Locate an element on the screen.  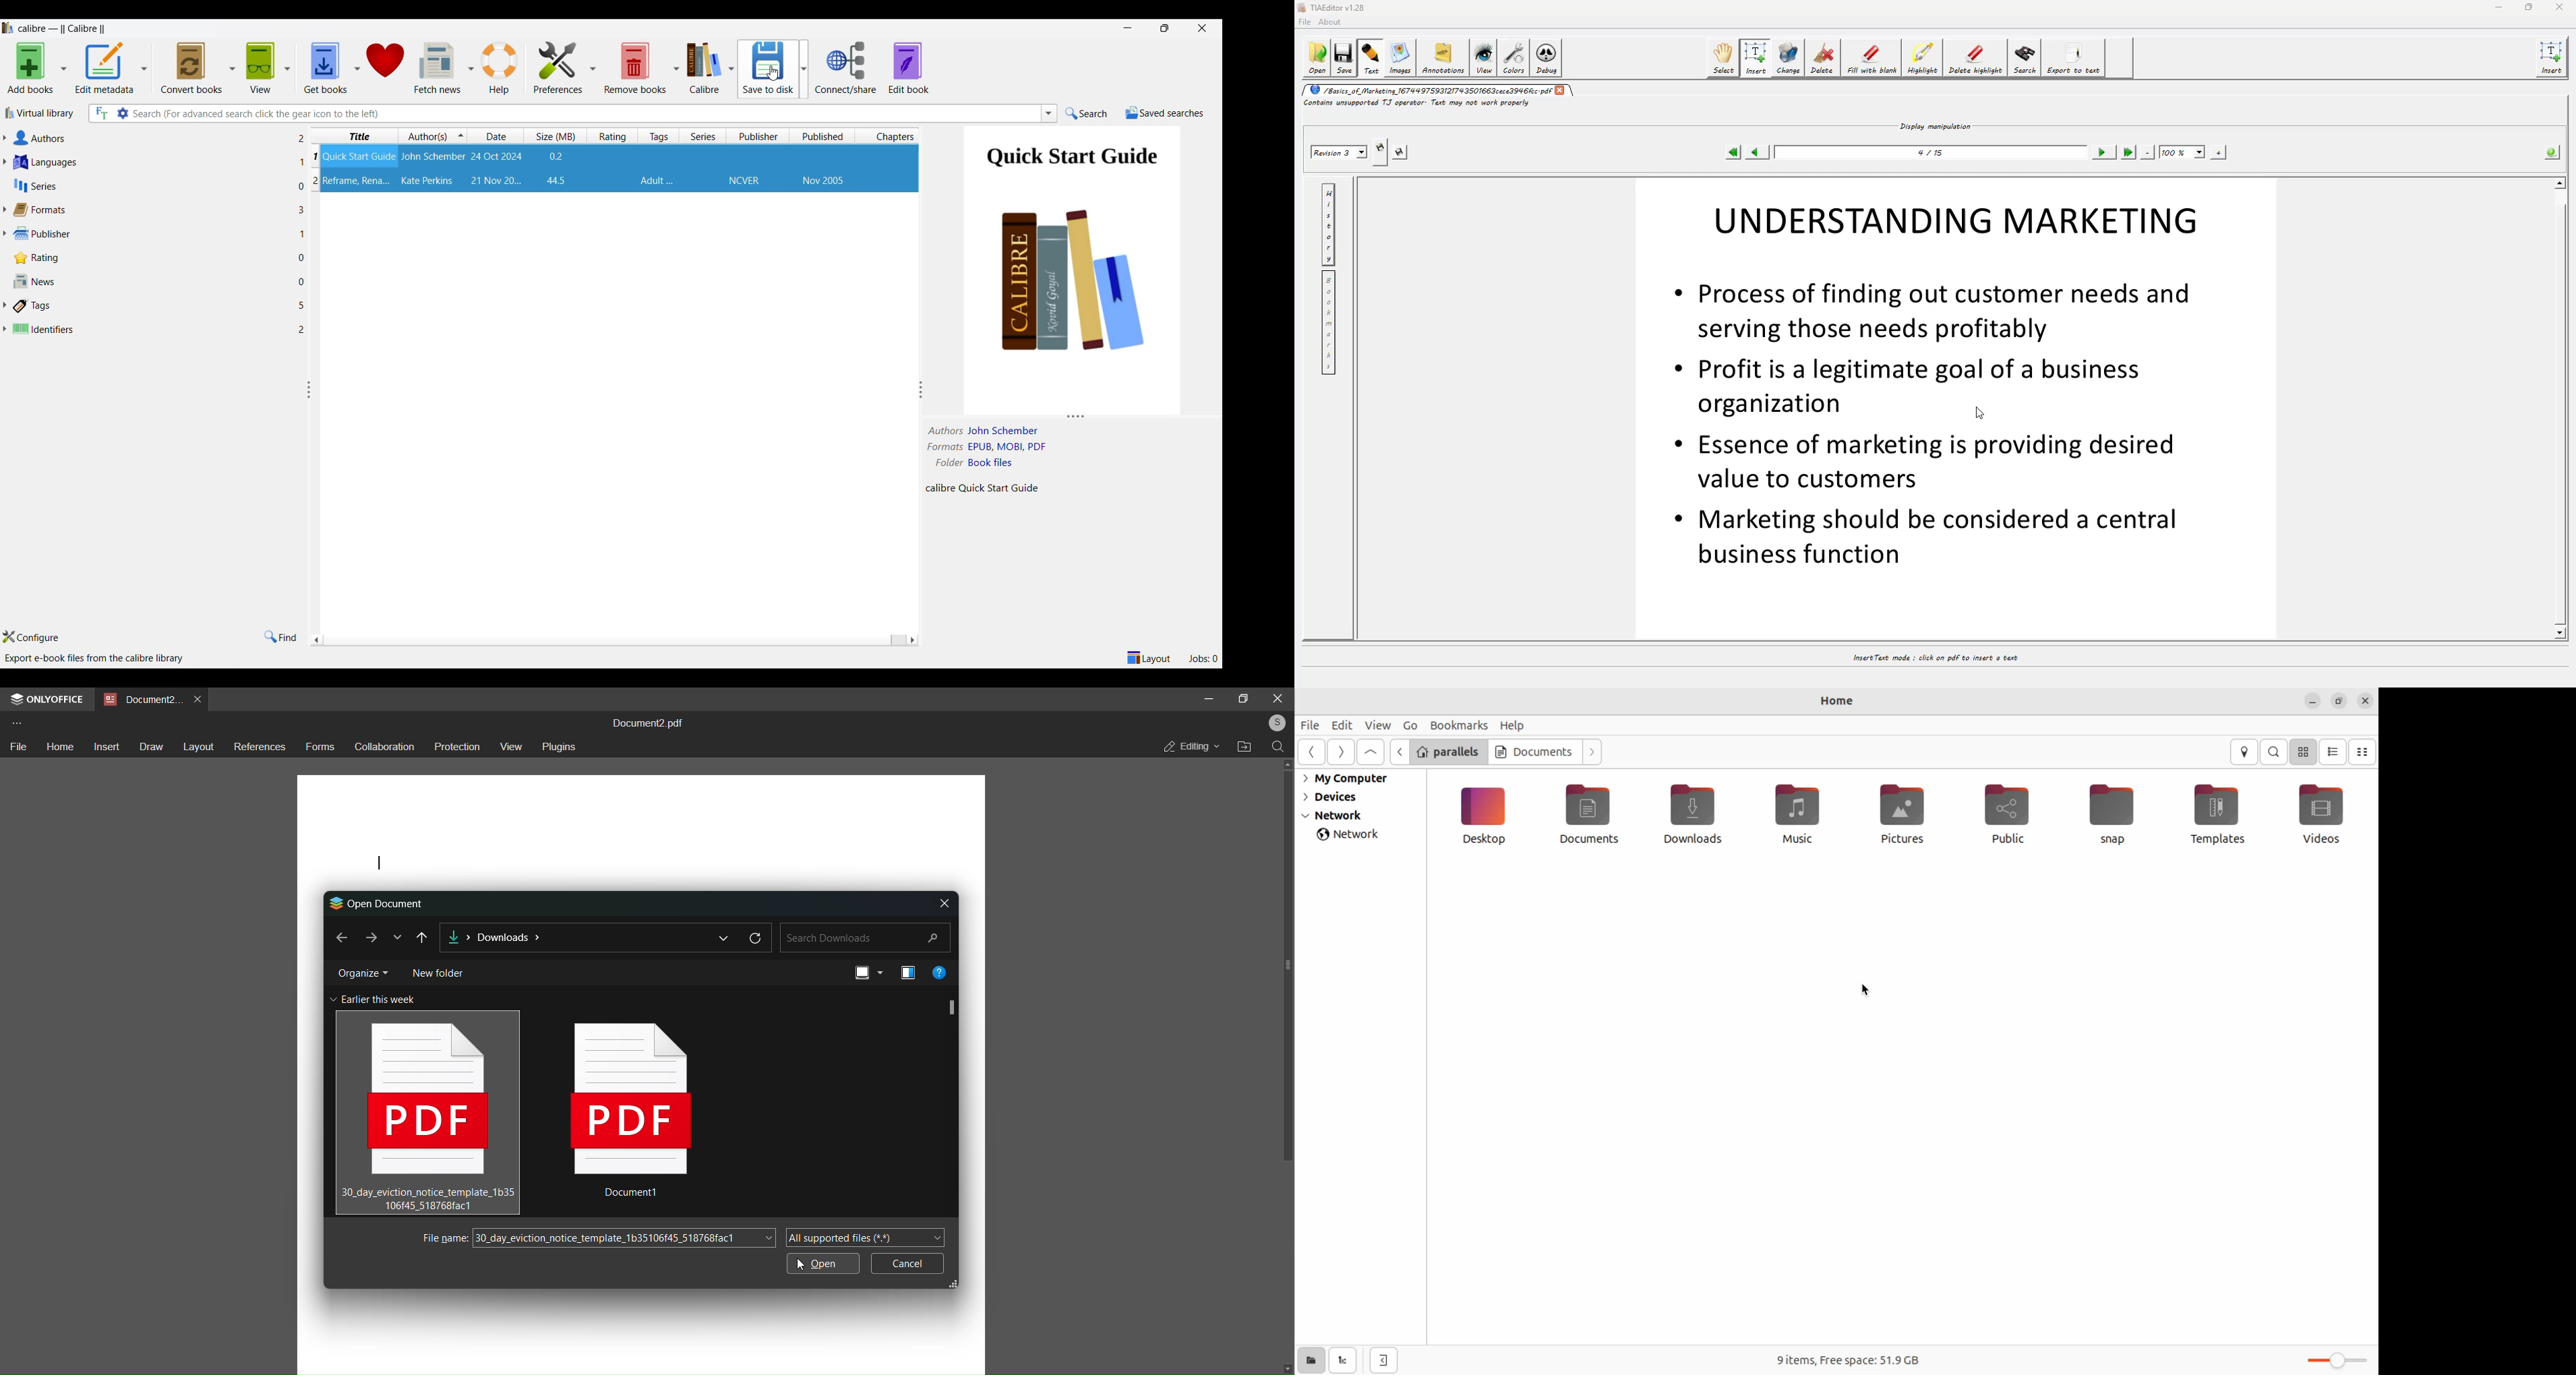
Get book options is located at coordinates (332, 68).